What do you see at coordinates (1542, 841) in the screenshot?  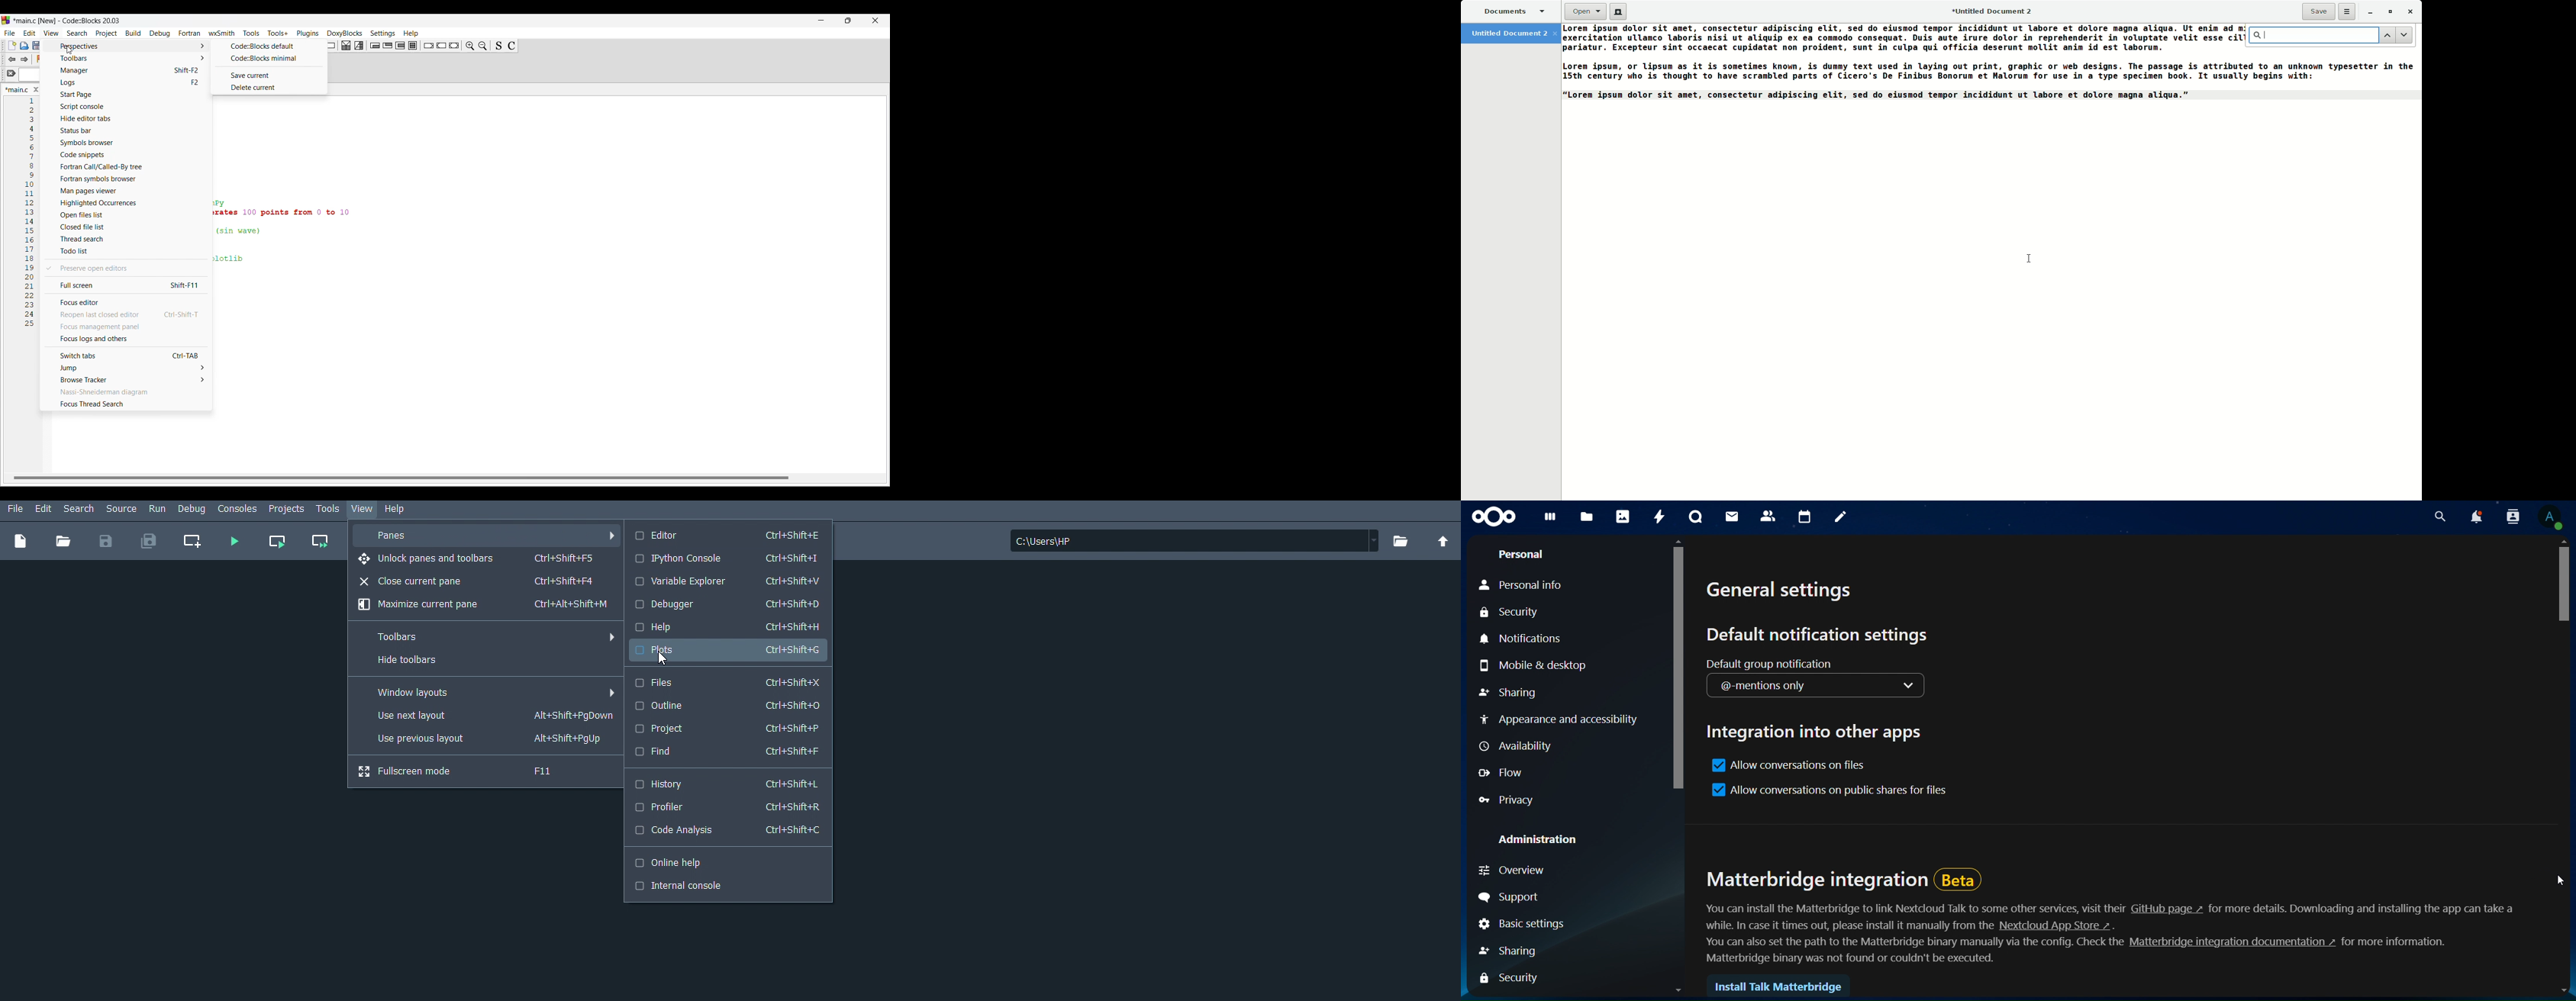 I see `administration ` at bounding box center [1542, 841].